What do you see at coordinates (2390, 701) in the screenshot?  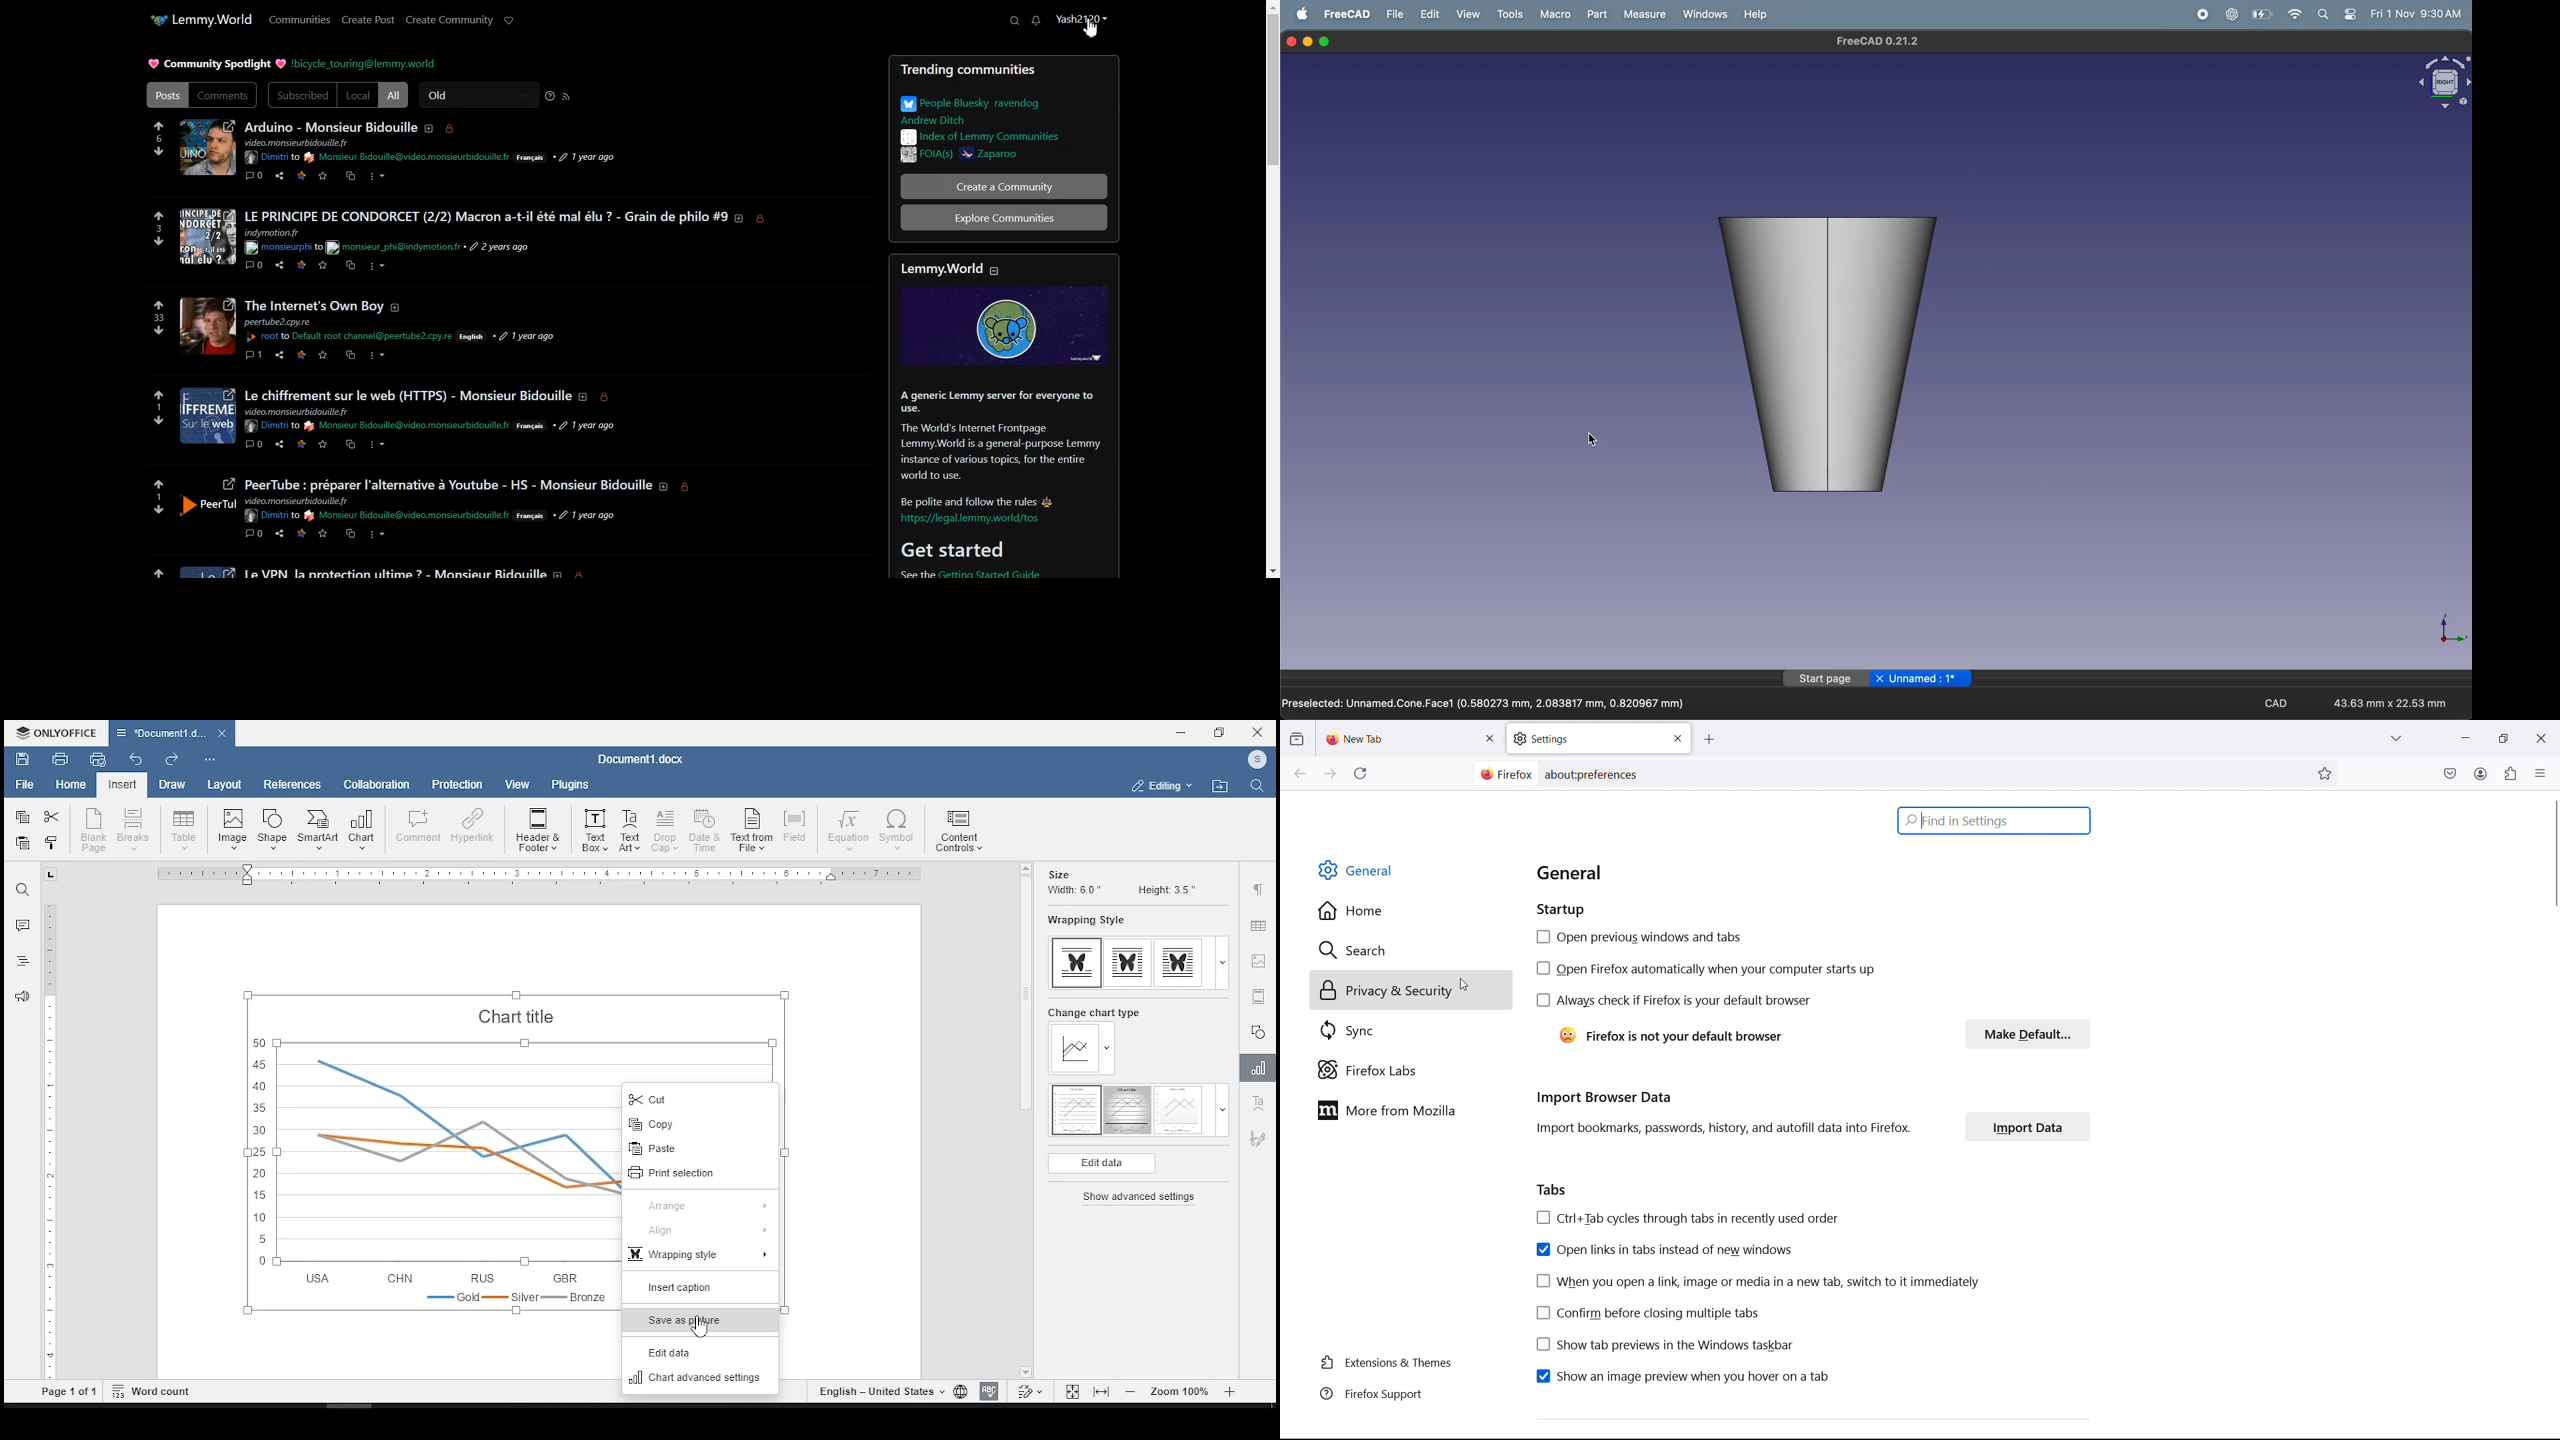 I see `43.63 mm x 22.53 mm` at bounding box center [2390, 701].